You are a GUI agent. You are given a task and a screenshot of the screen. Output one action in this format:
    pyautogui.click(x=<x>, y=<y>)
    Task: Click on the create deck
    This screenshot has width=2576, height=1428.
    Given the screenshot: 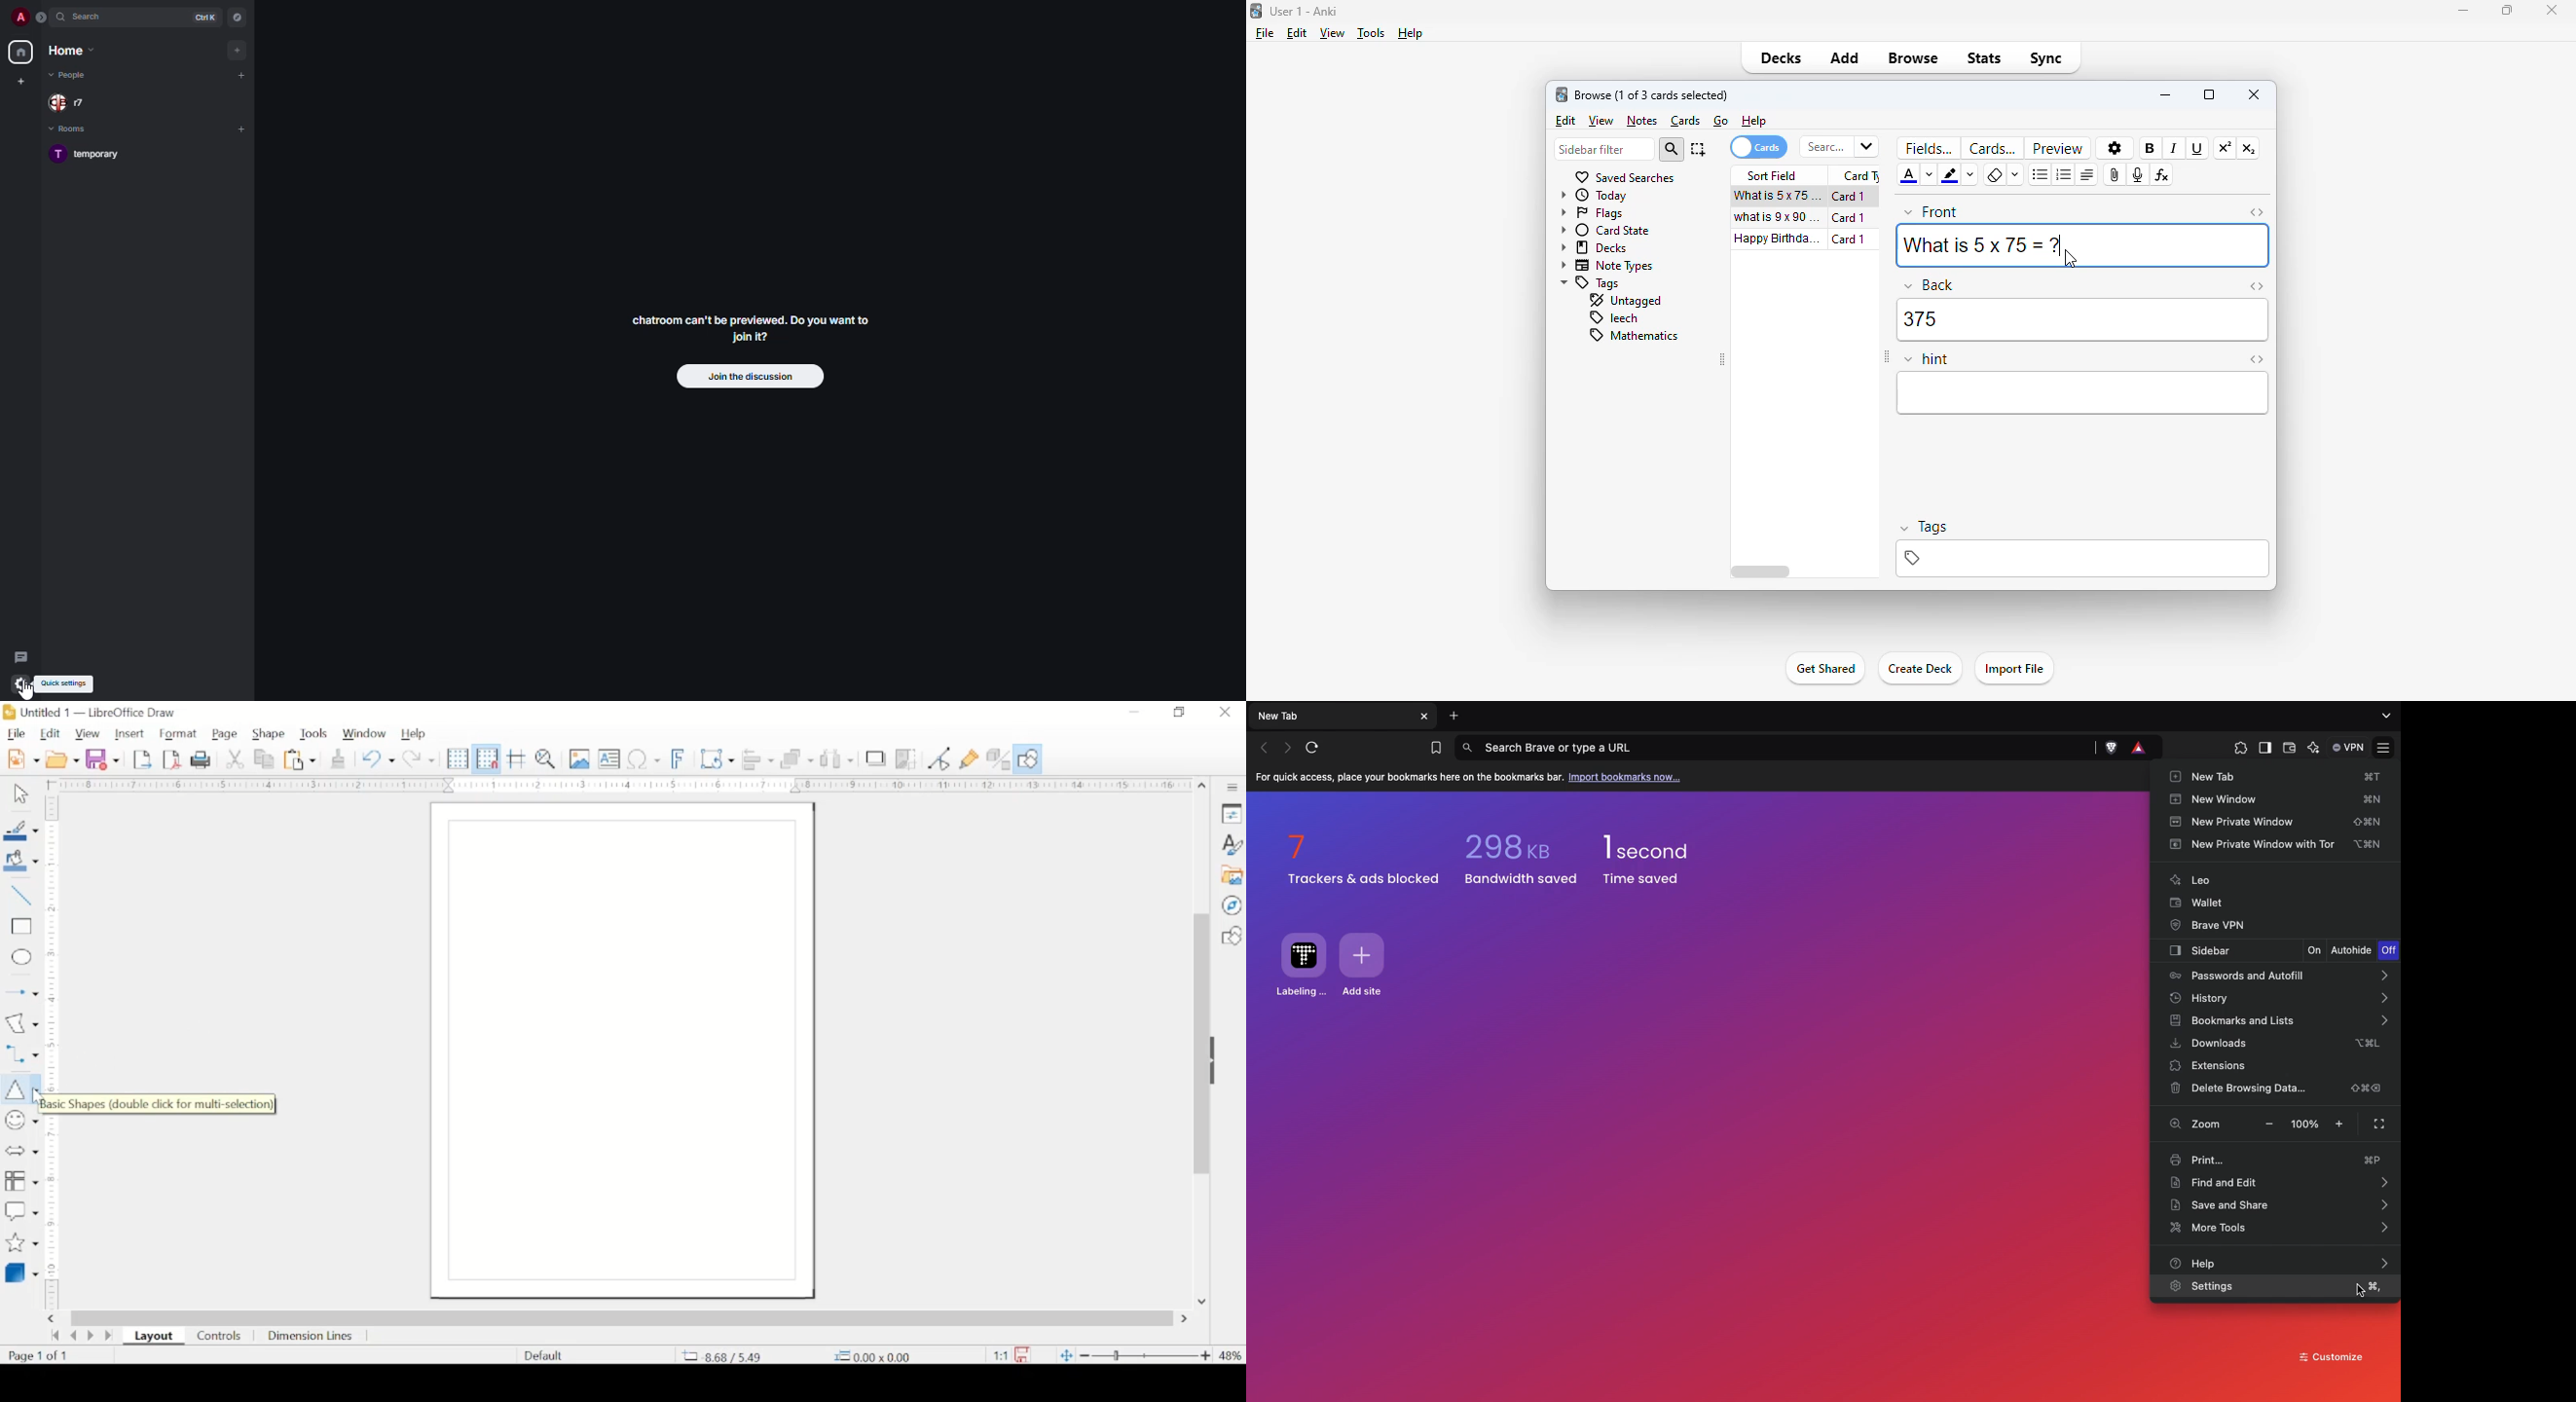 What is the action you would take?
    pyautogui.click(x=1920, y=669)
    